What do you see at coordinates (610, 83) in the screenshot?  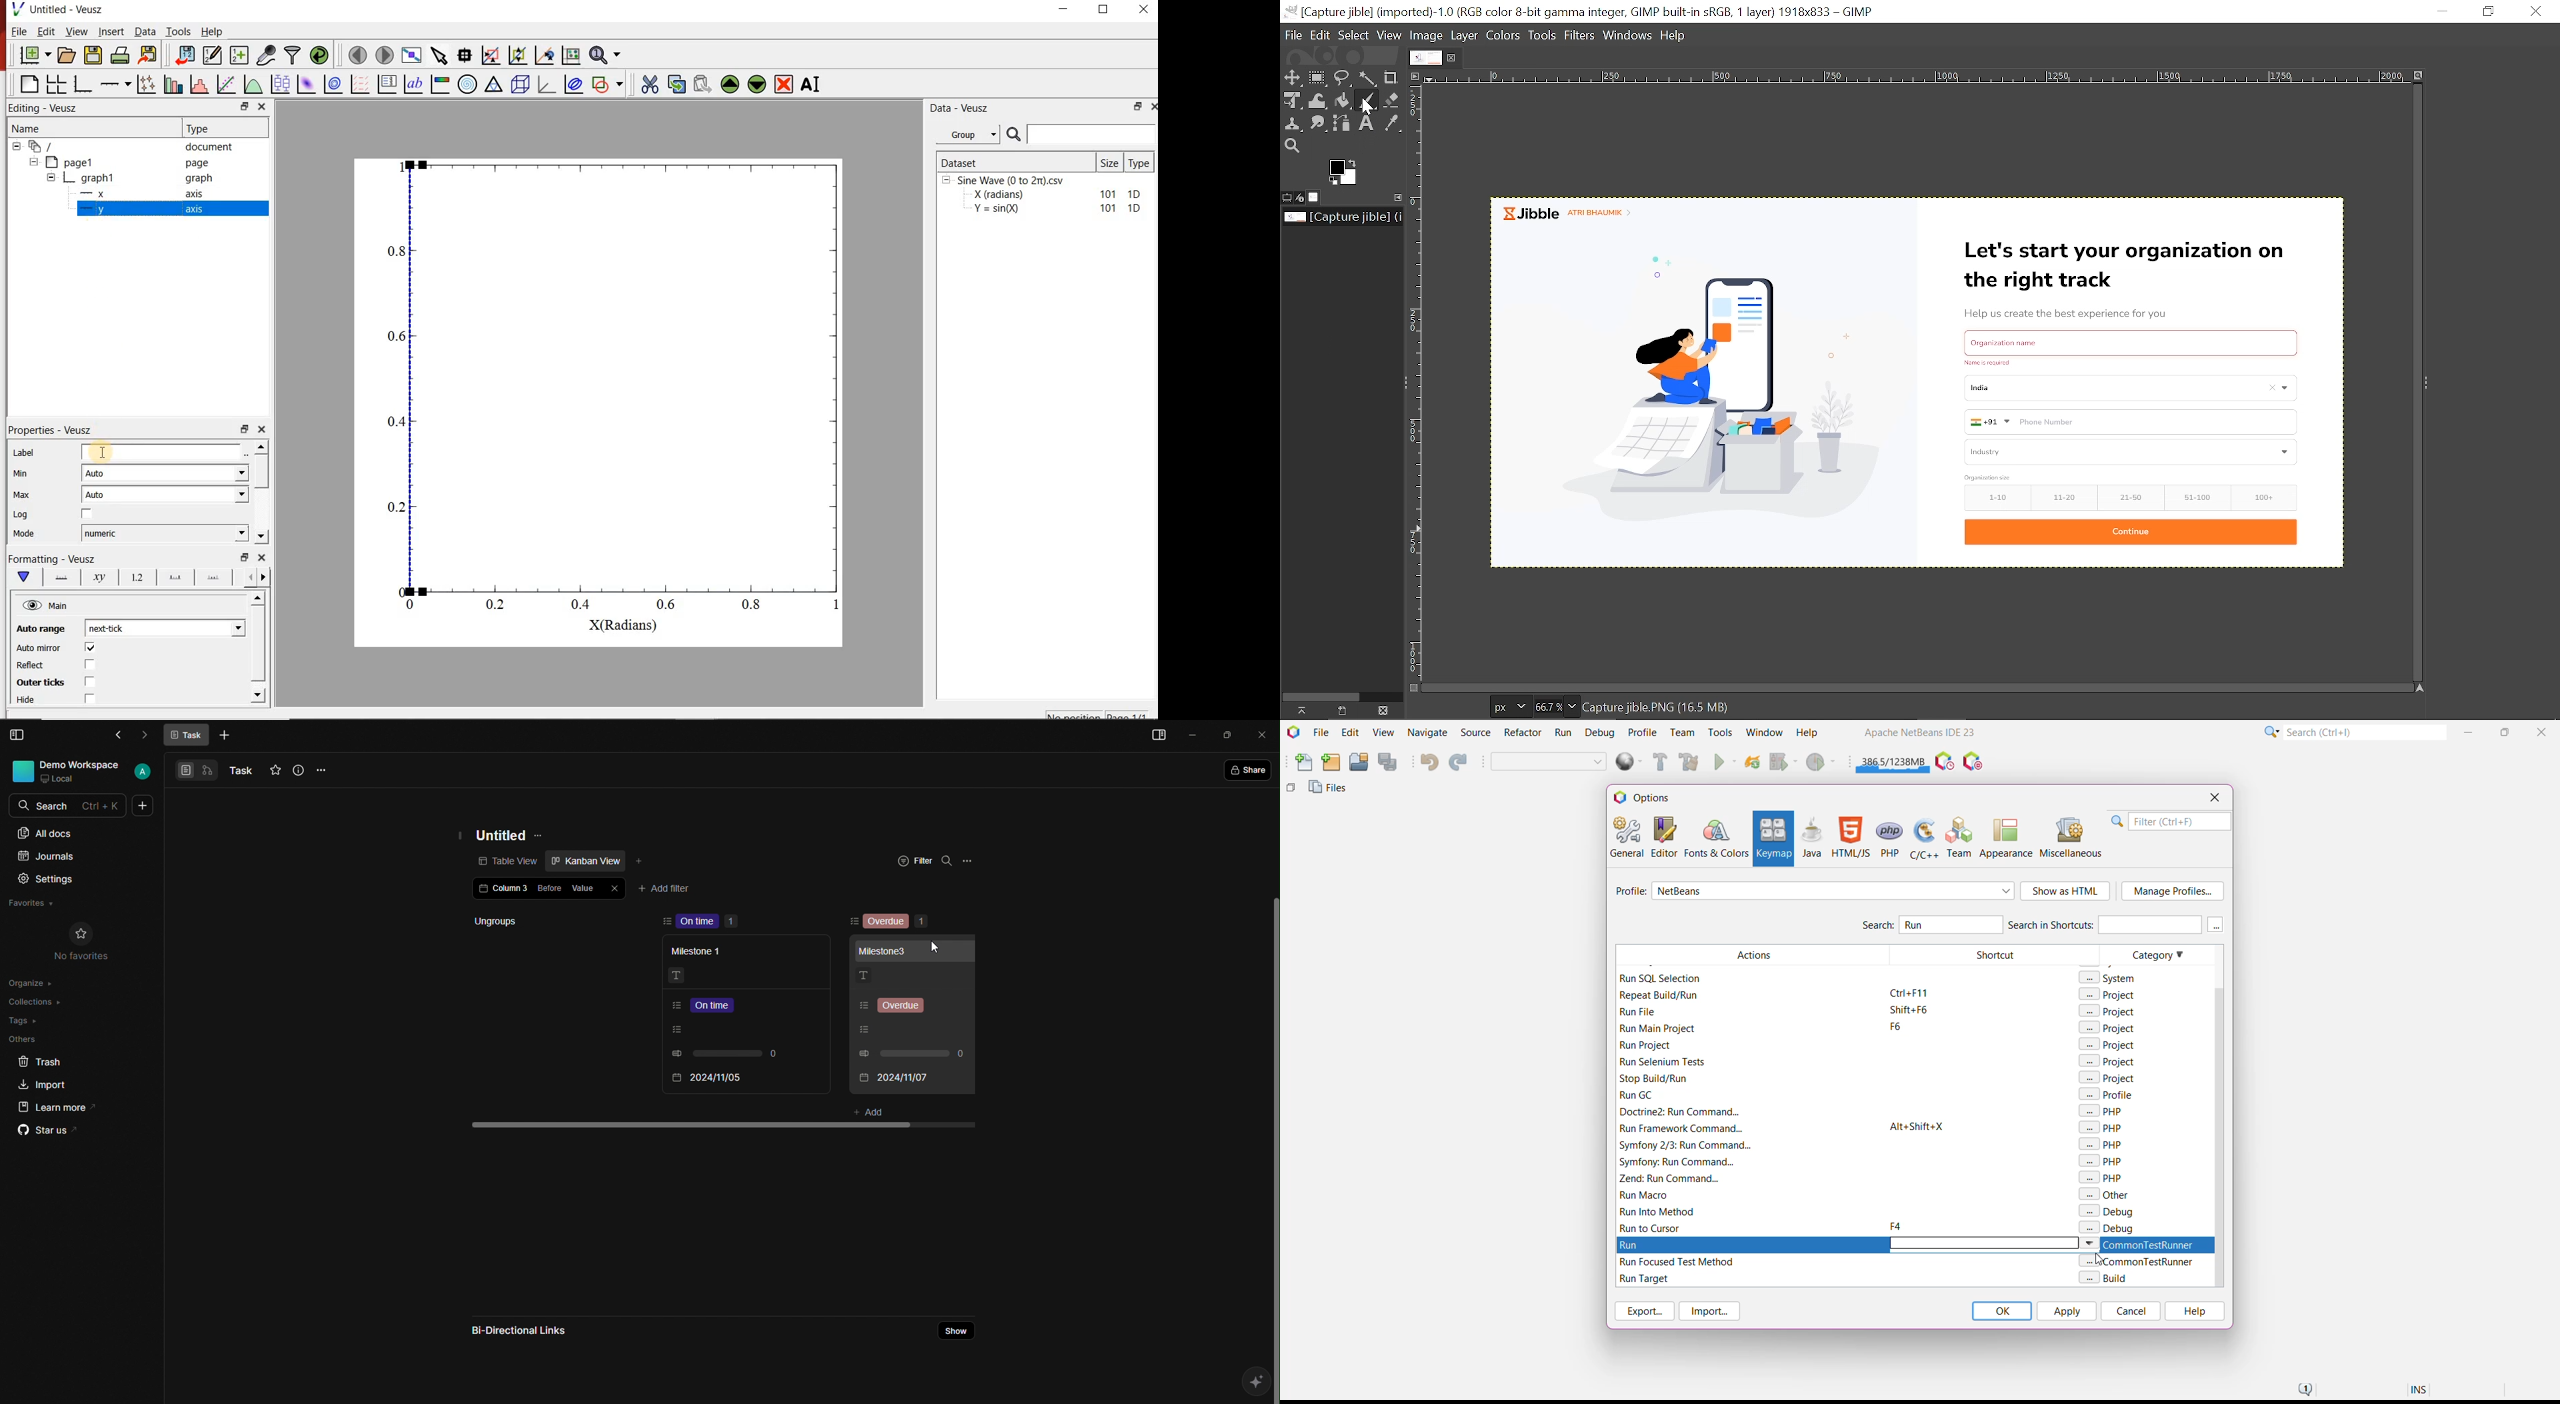 I see `add a shape to the plot` at bounding box center [610, 83].